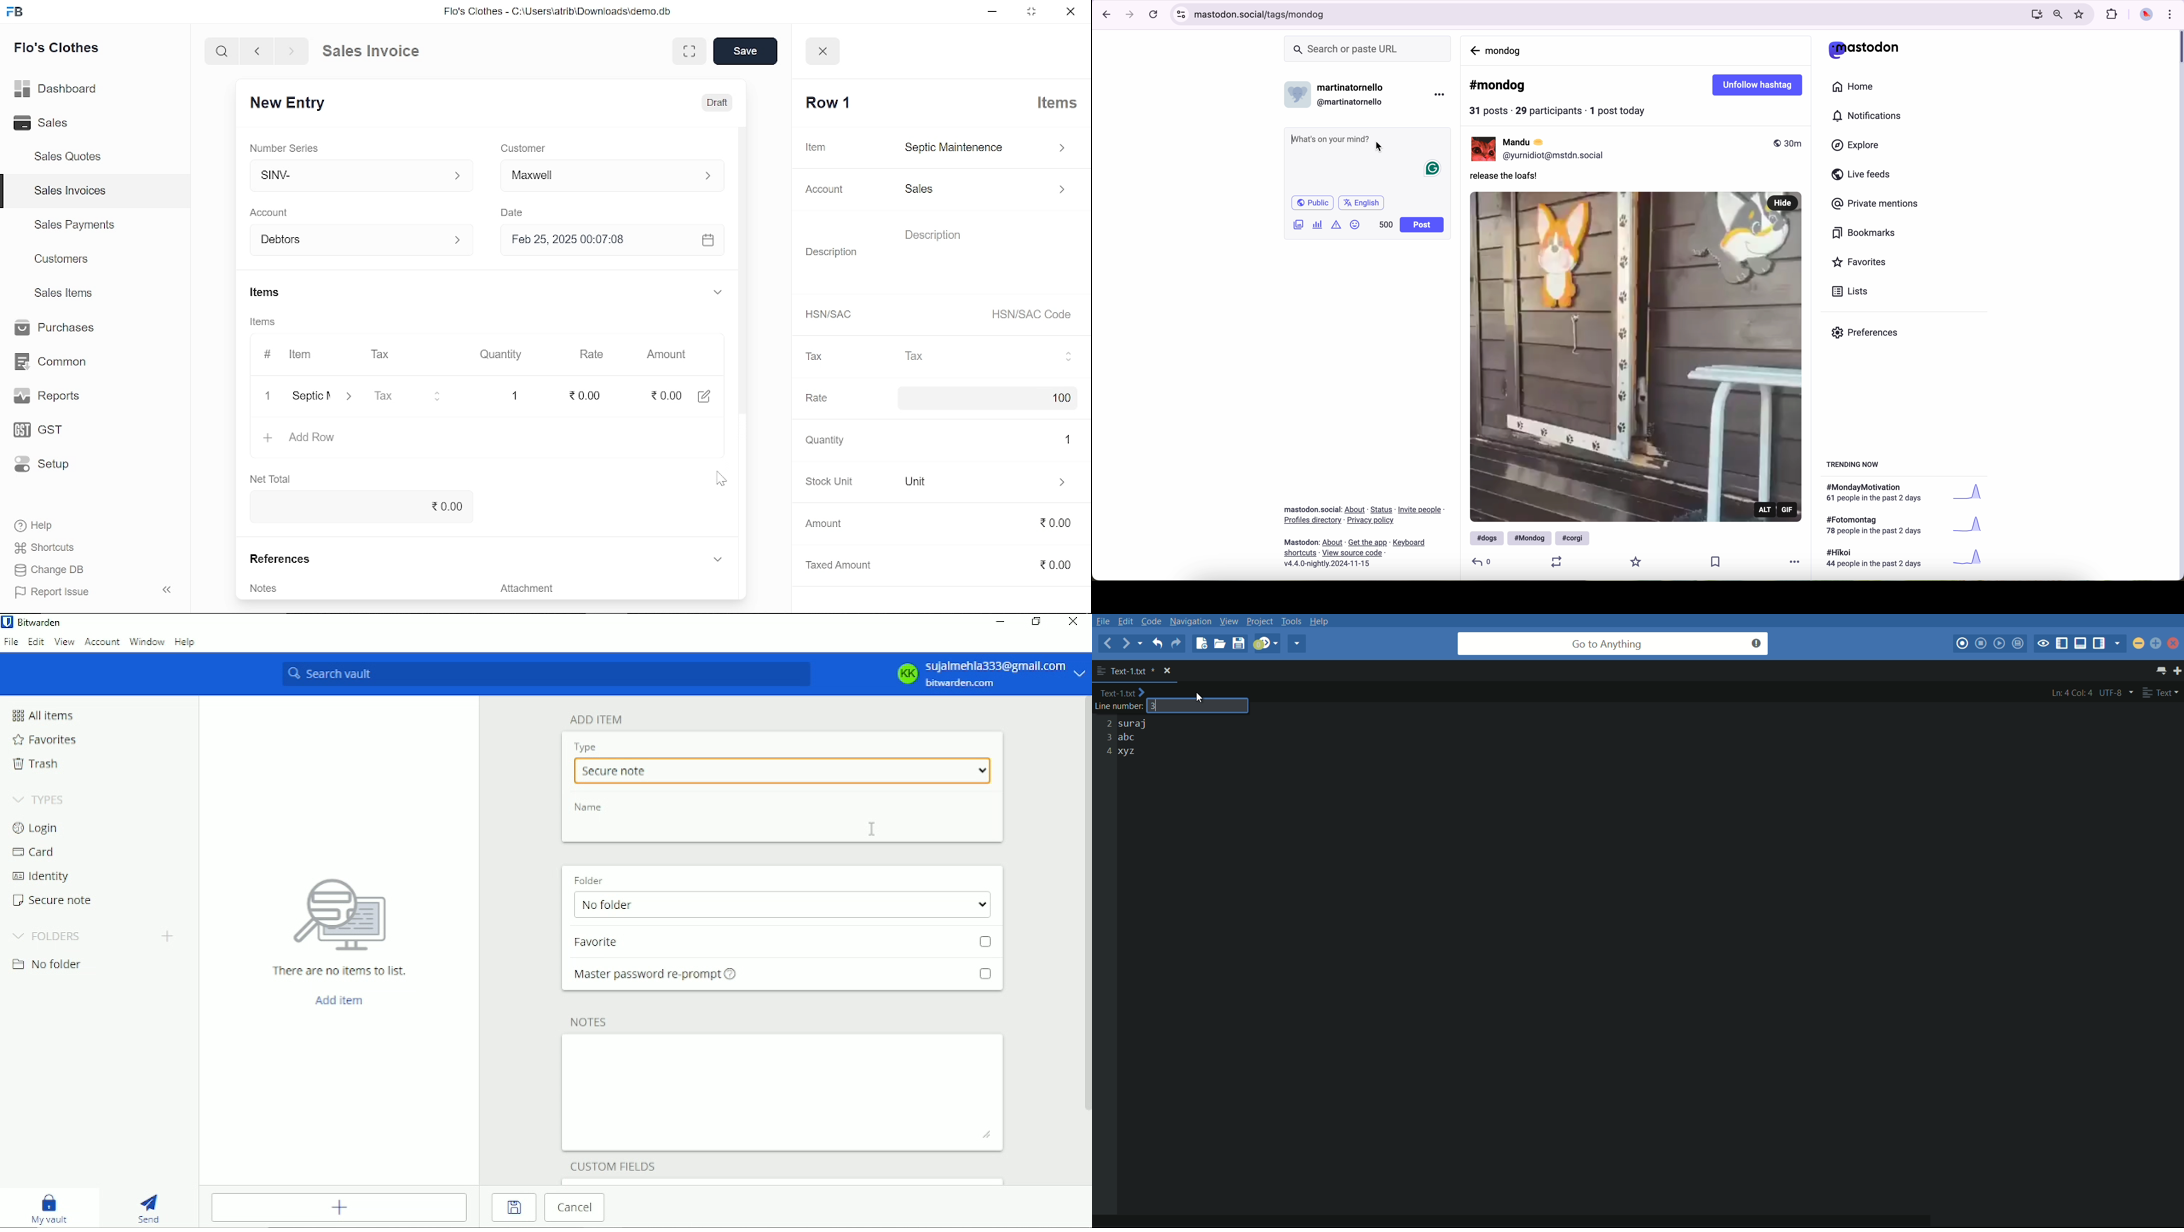 The height and width of the screenshot is (1232, 2184). I want to click on extensions, so click(2112, 15).